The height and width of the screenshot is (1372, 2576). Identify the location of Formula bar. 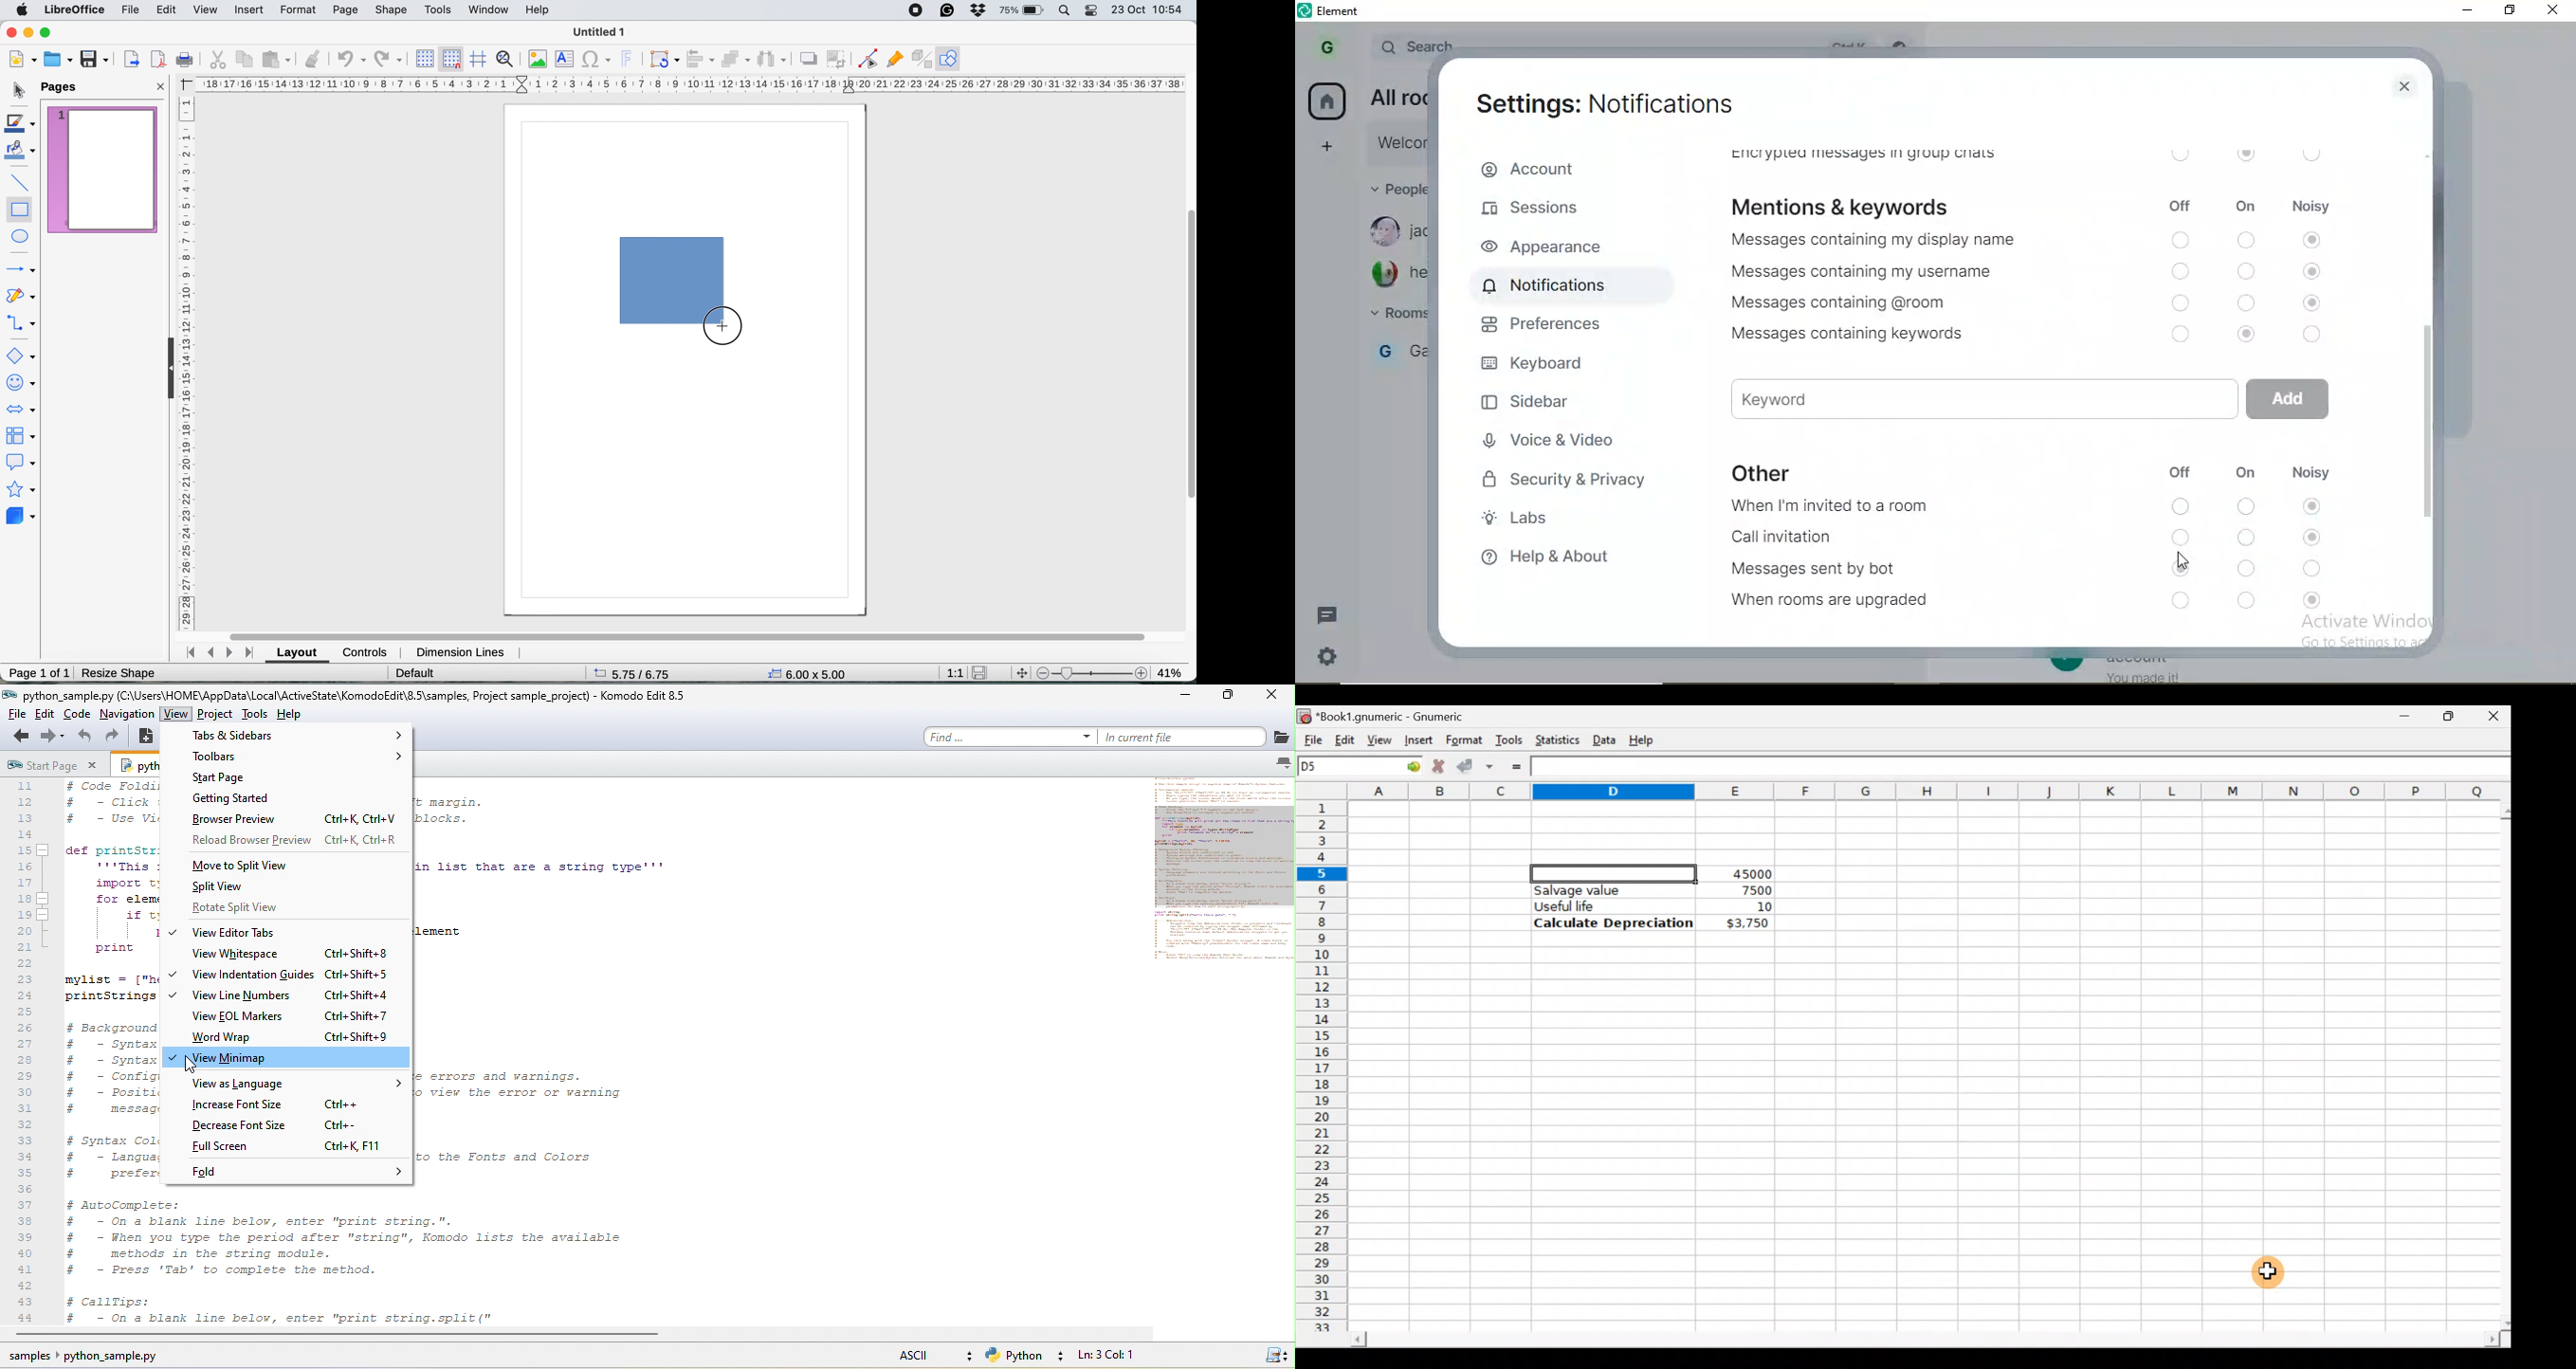
(2025, 768).